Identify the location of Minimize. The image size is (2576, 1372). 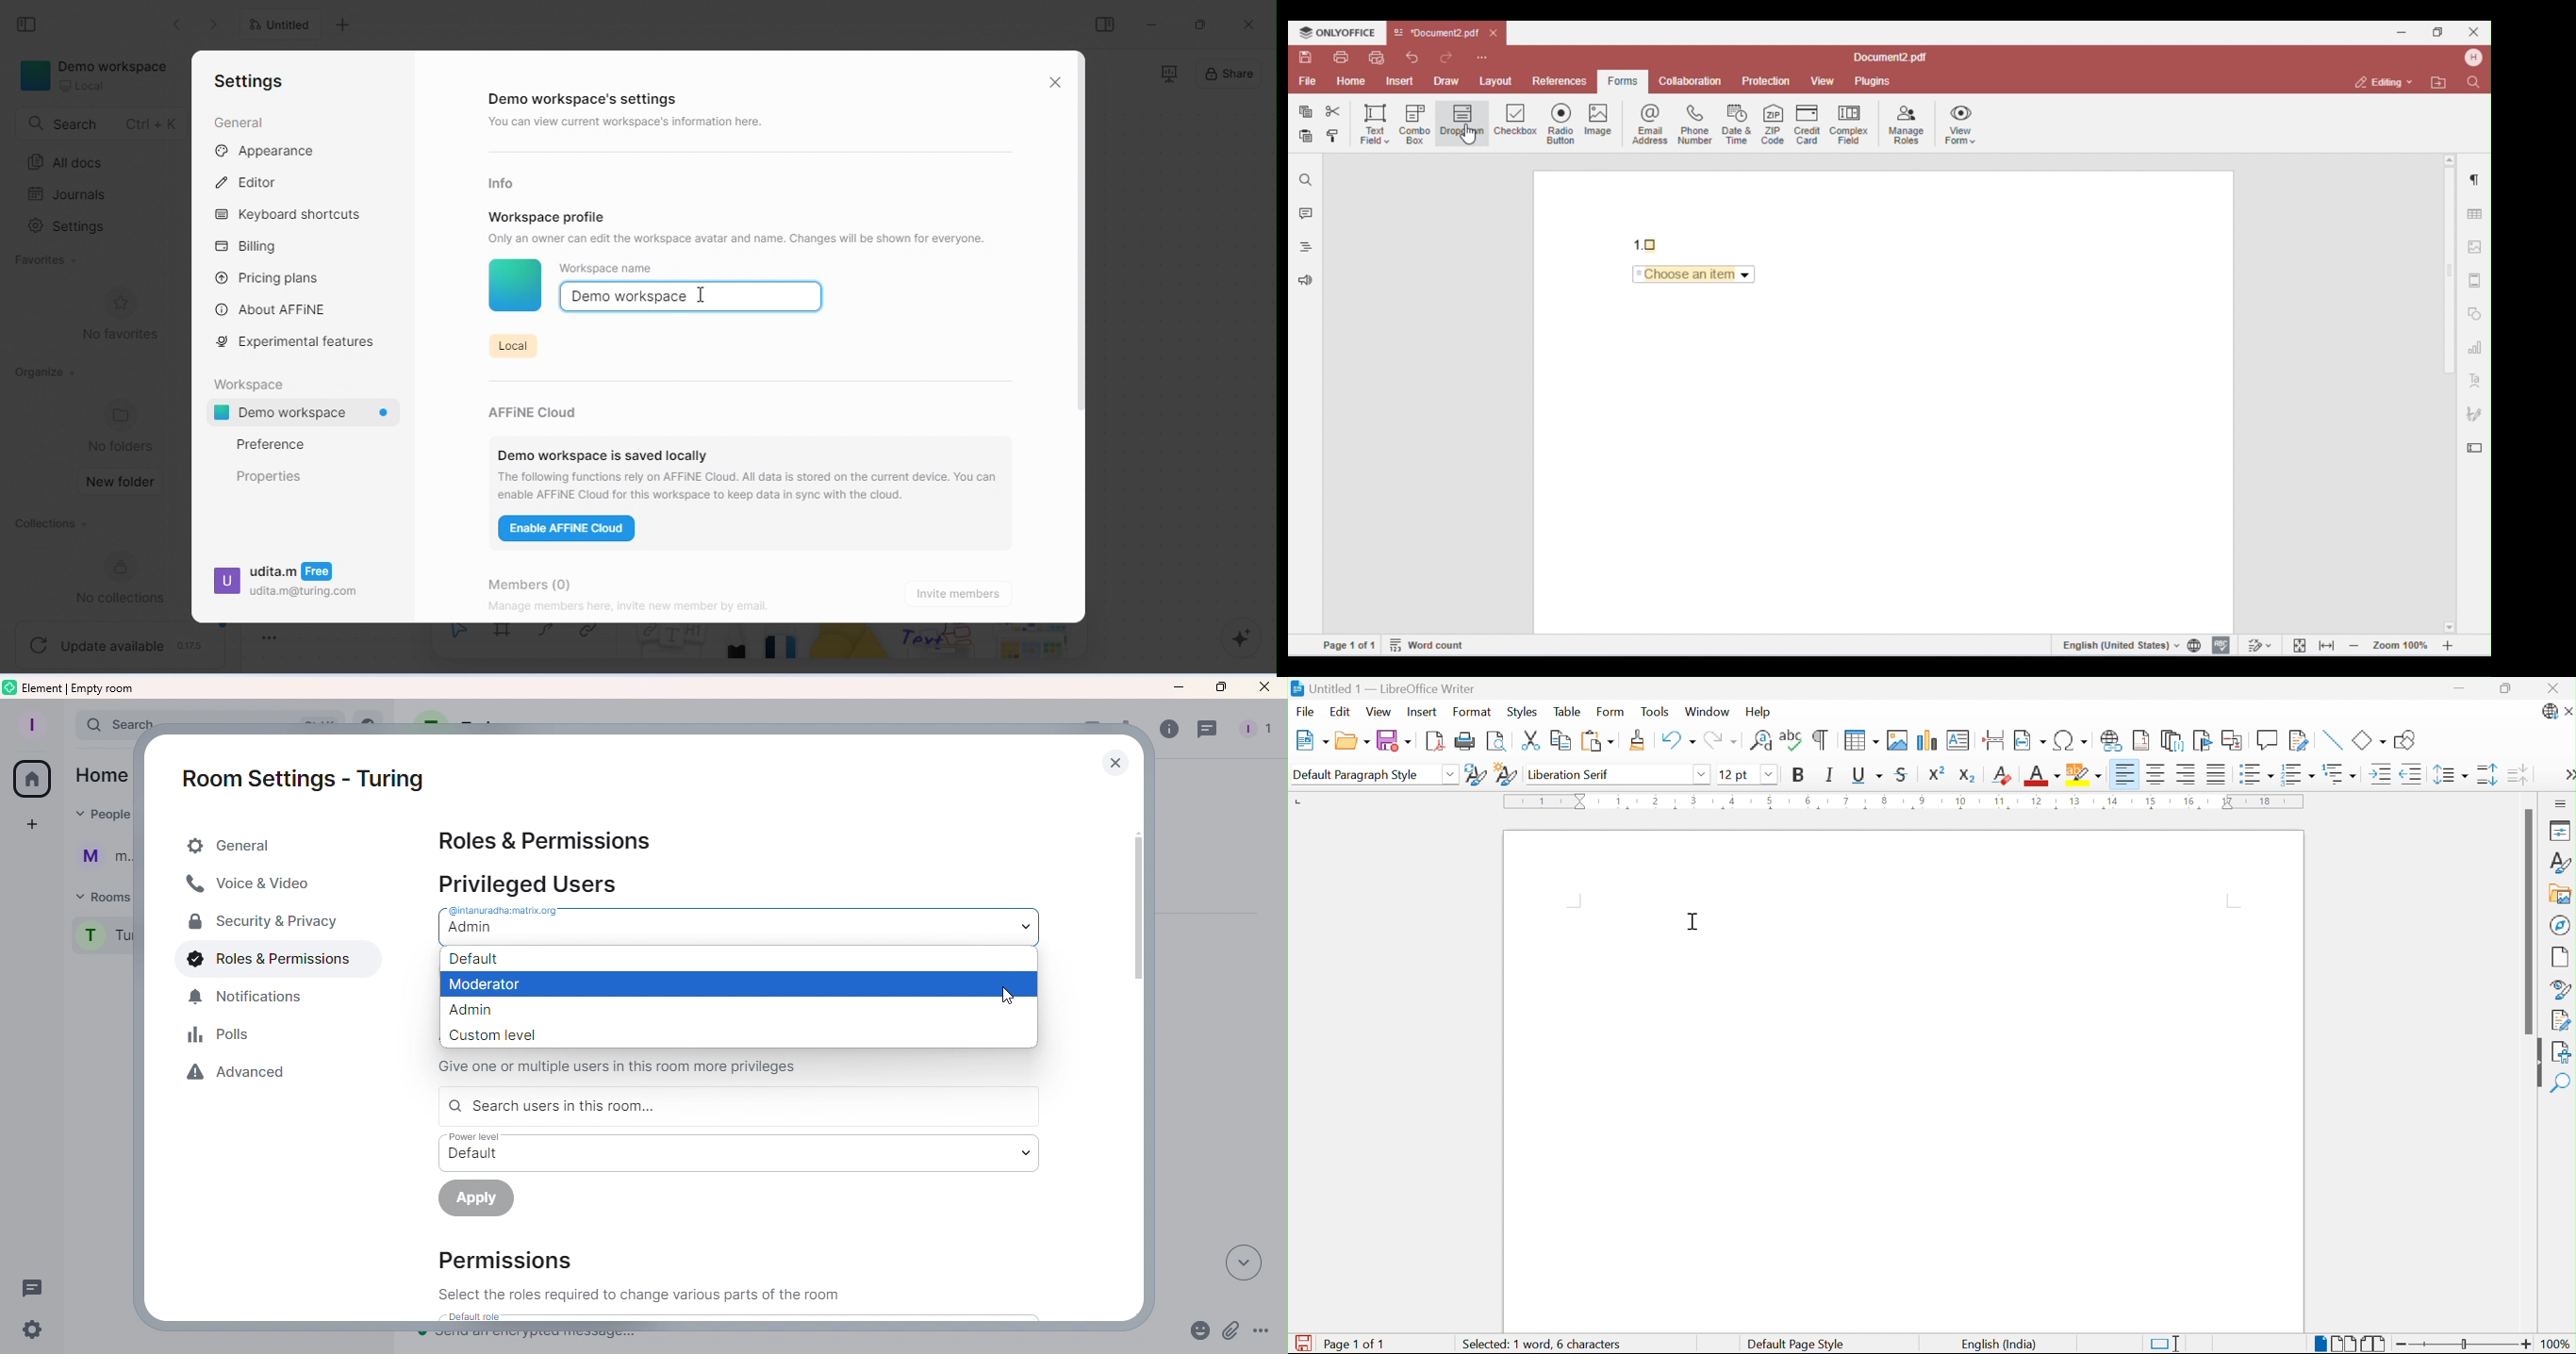
(2463, 690).